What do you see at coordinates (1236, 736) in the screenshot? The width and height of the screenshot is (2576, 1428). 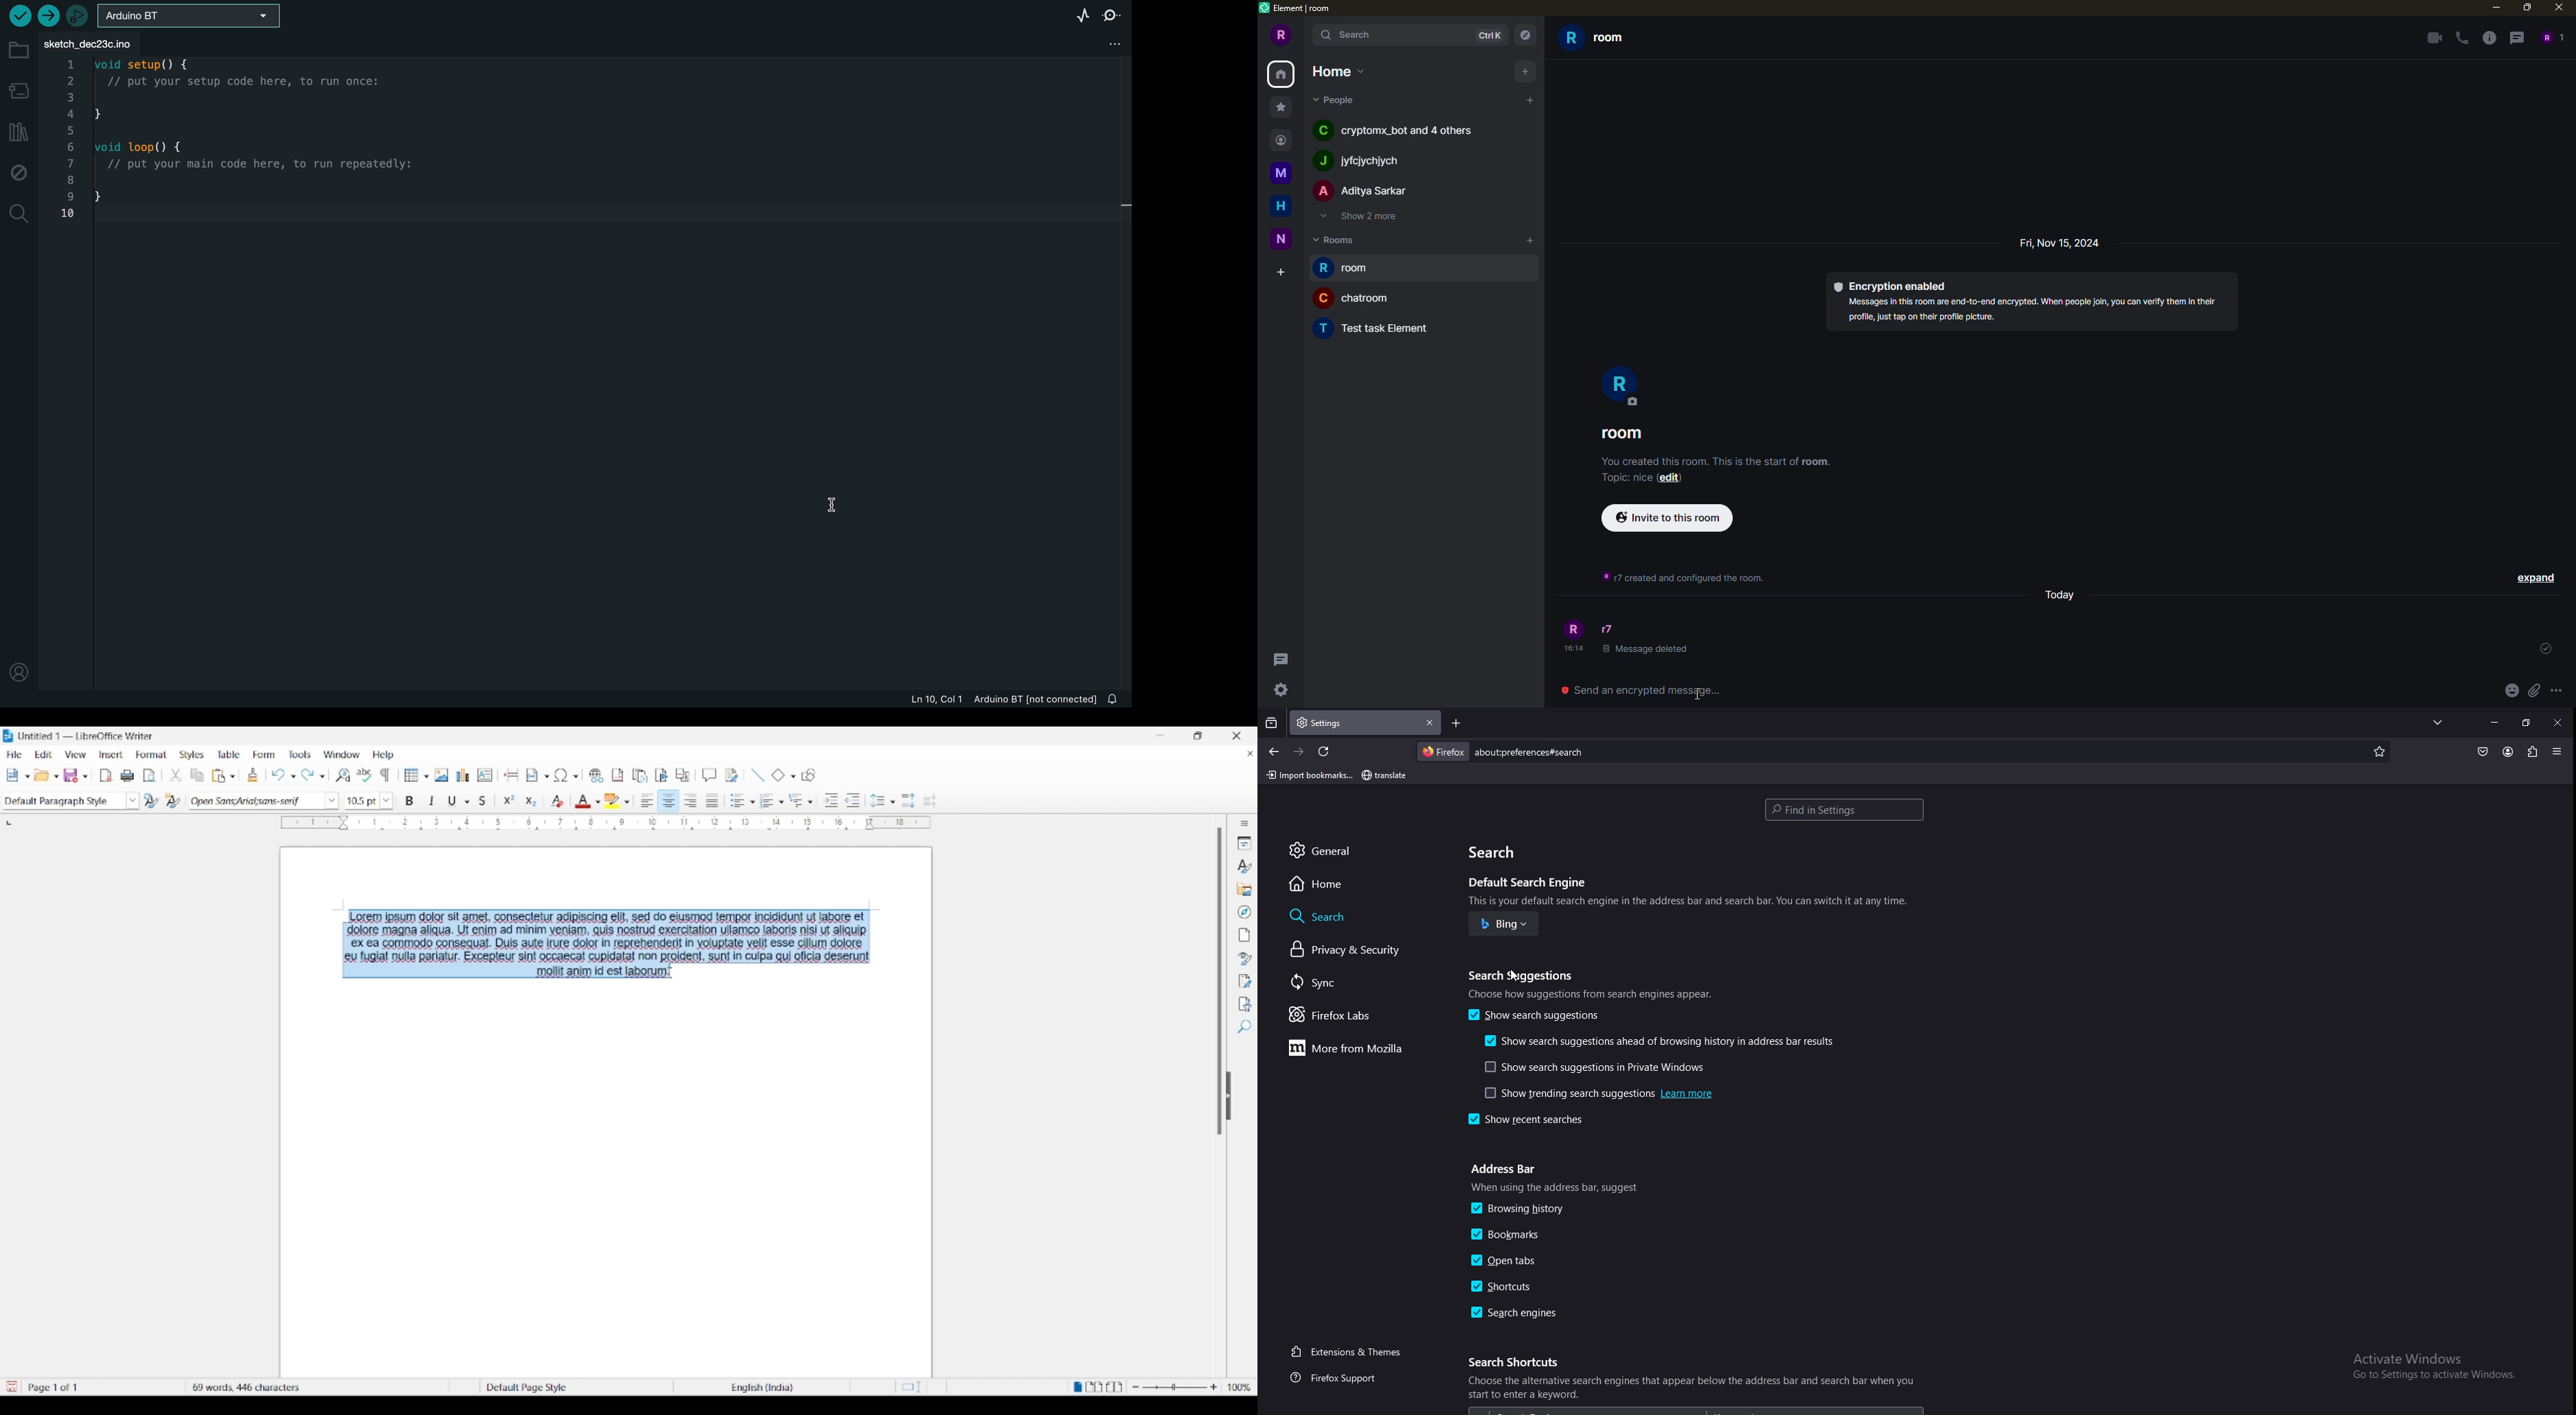 I see `Close interface` at bounding box center [1236, 736].